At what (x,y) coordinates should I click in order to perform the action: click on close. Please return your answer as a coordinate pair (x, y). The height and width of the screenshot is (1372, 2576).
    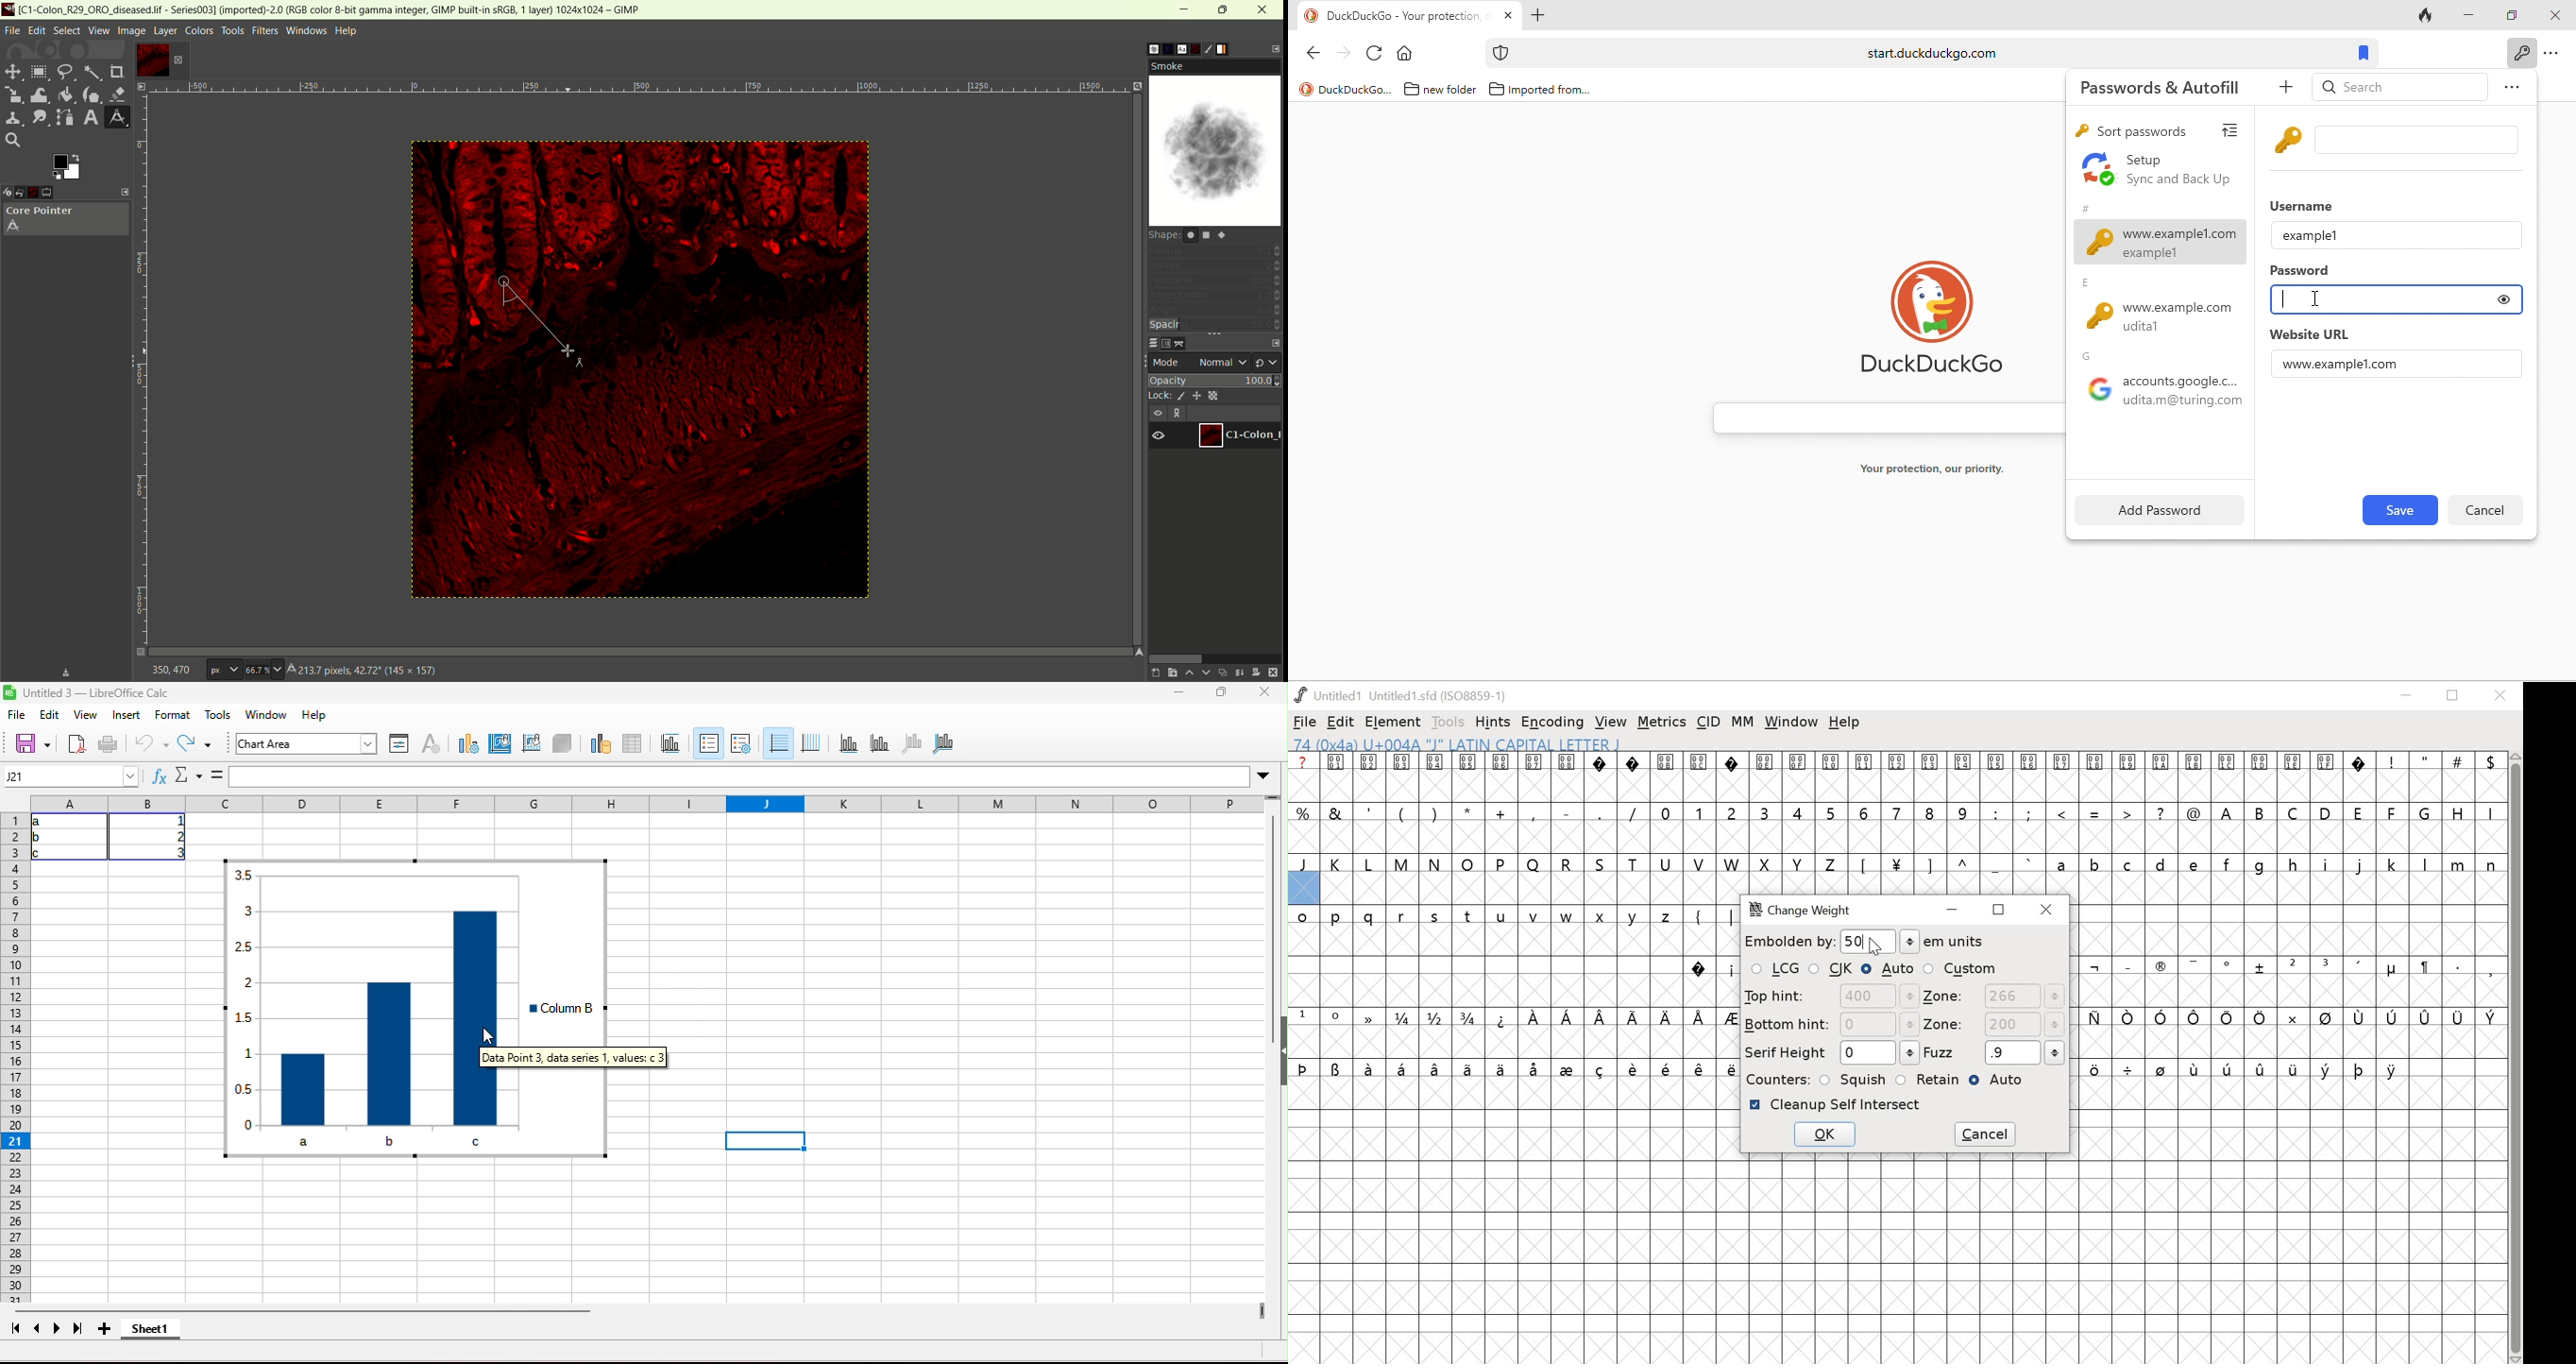
    Looking at the image, I should click on (2553, 16).